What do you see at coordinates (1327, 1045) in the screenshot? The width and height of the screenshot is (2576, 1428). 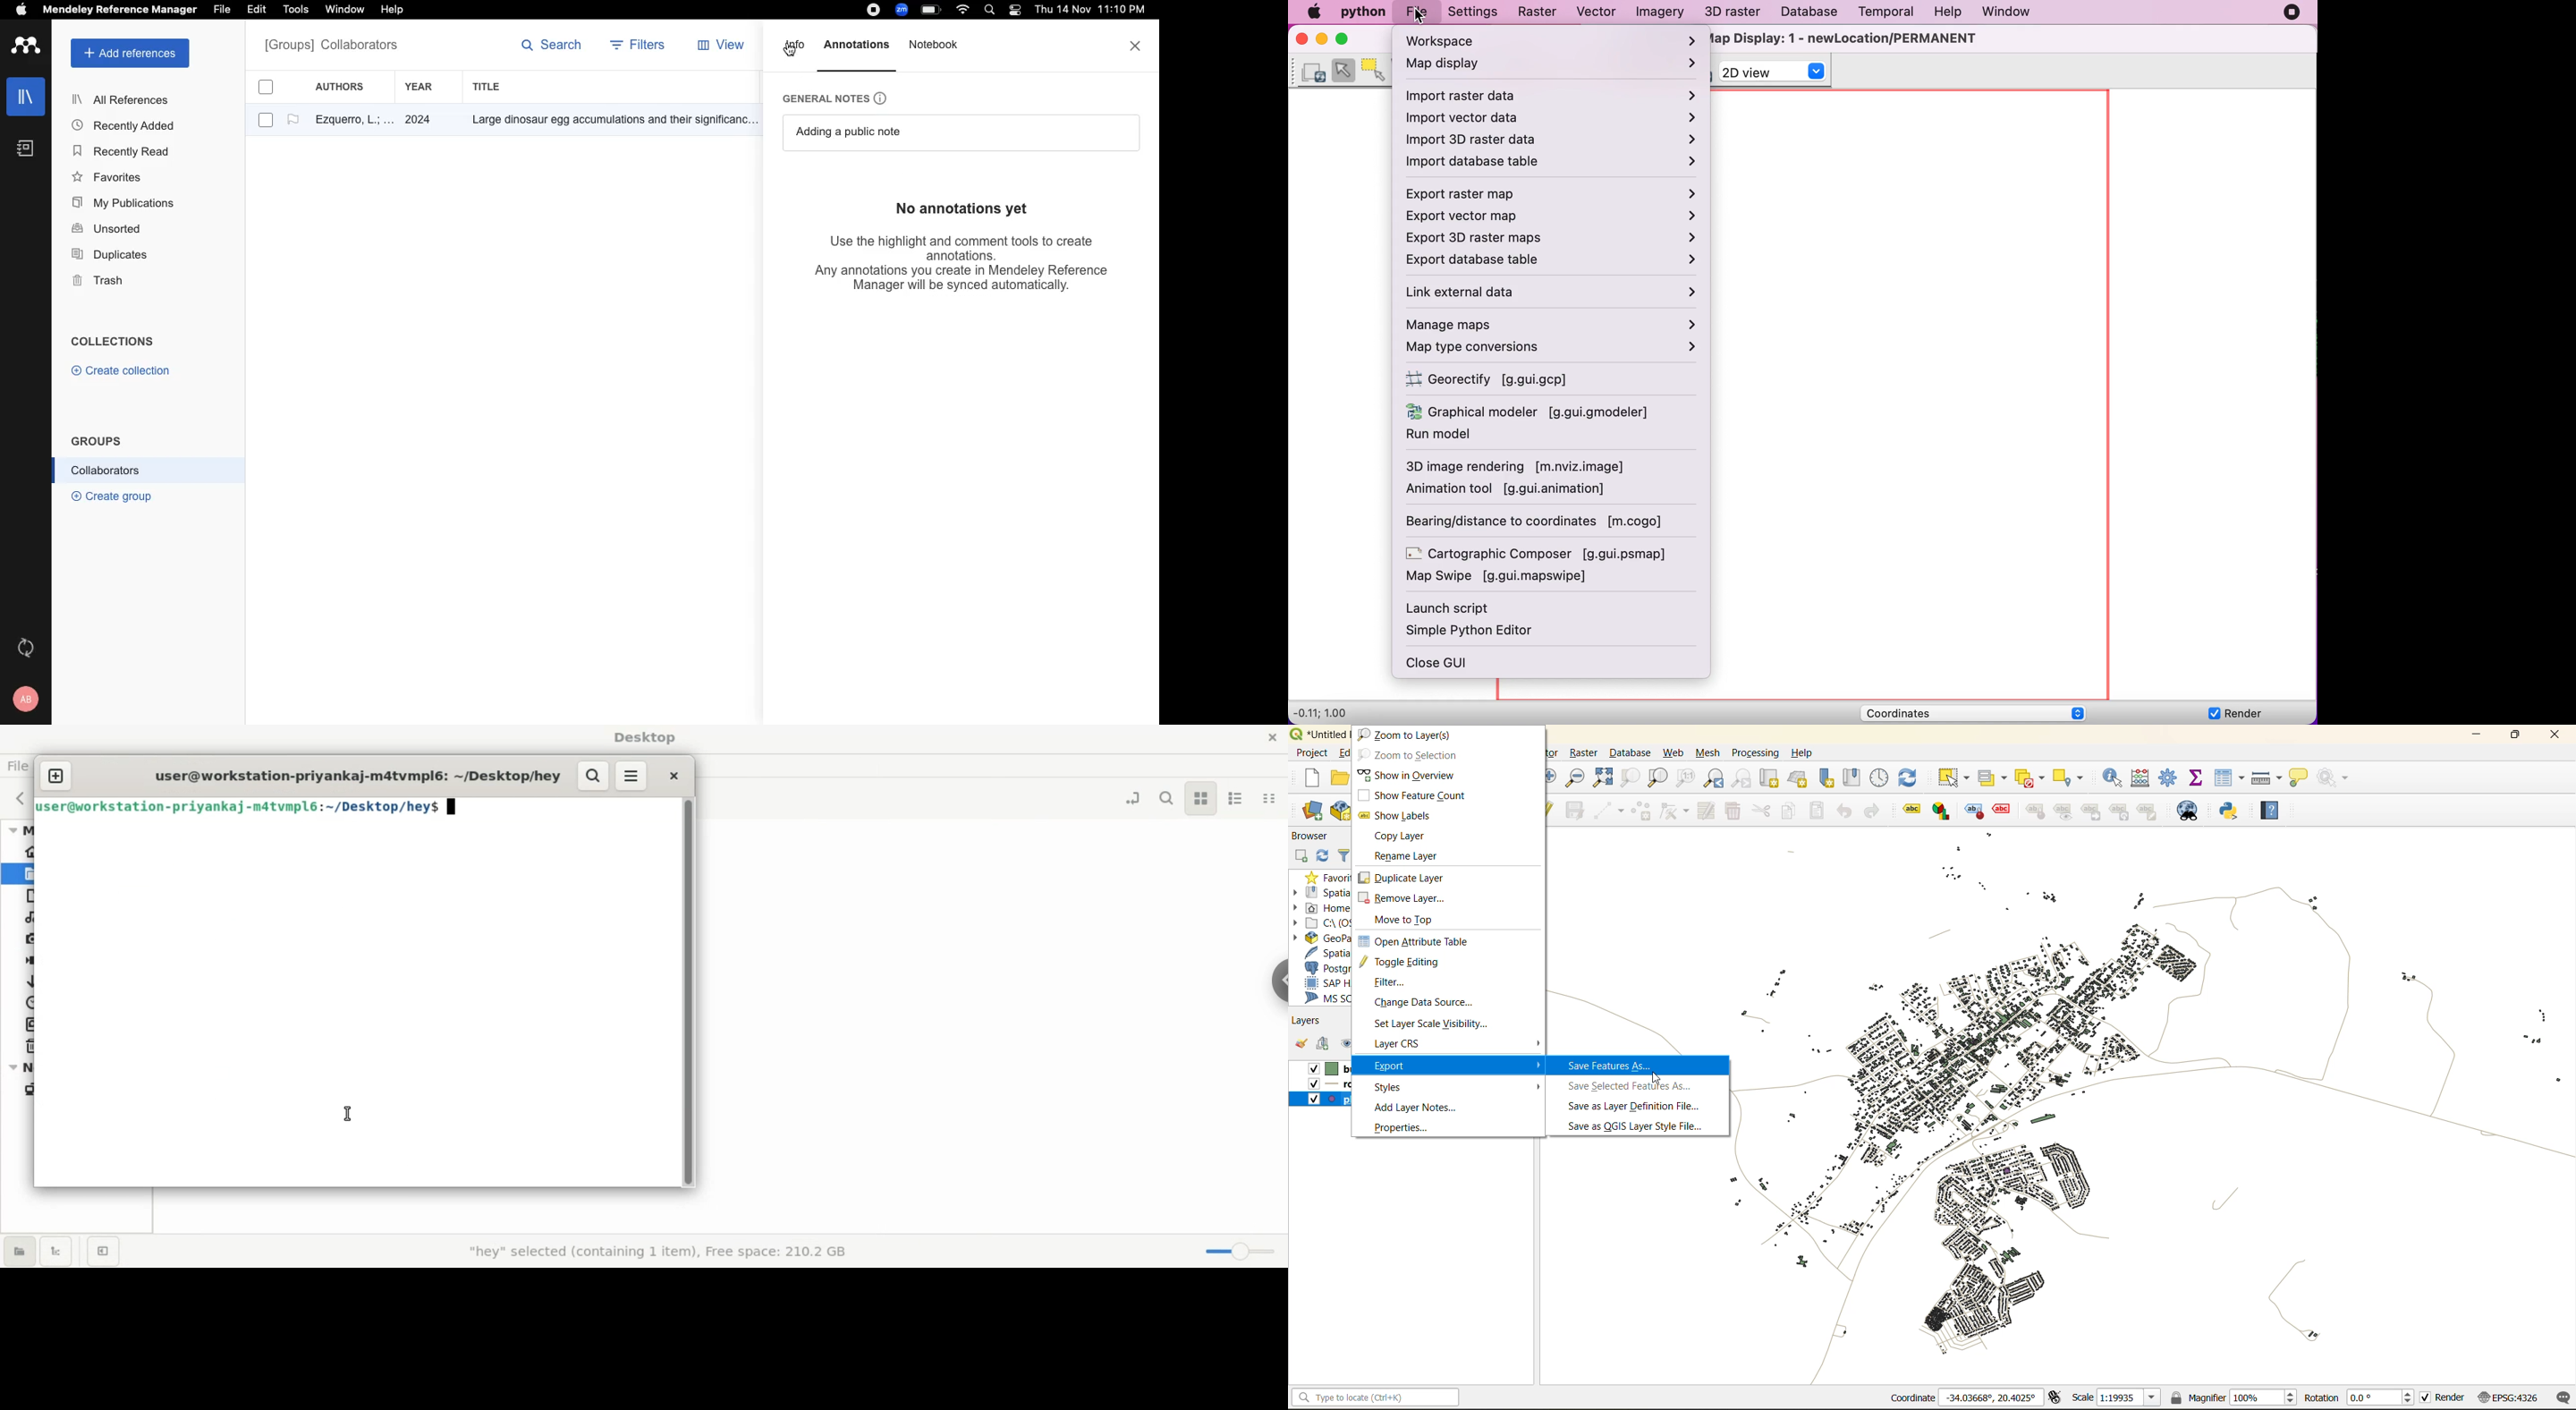 I see `add` at bounding box center [1327, 1045].